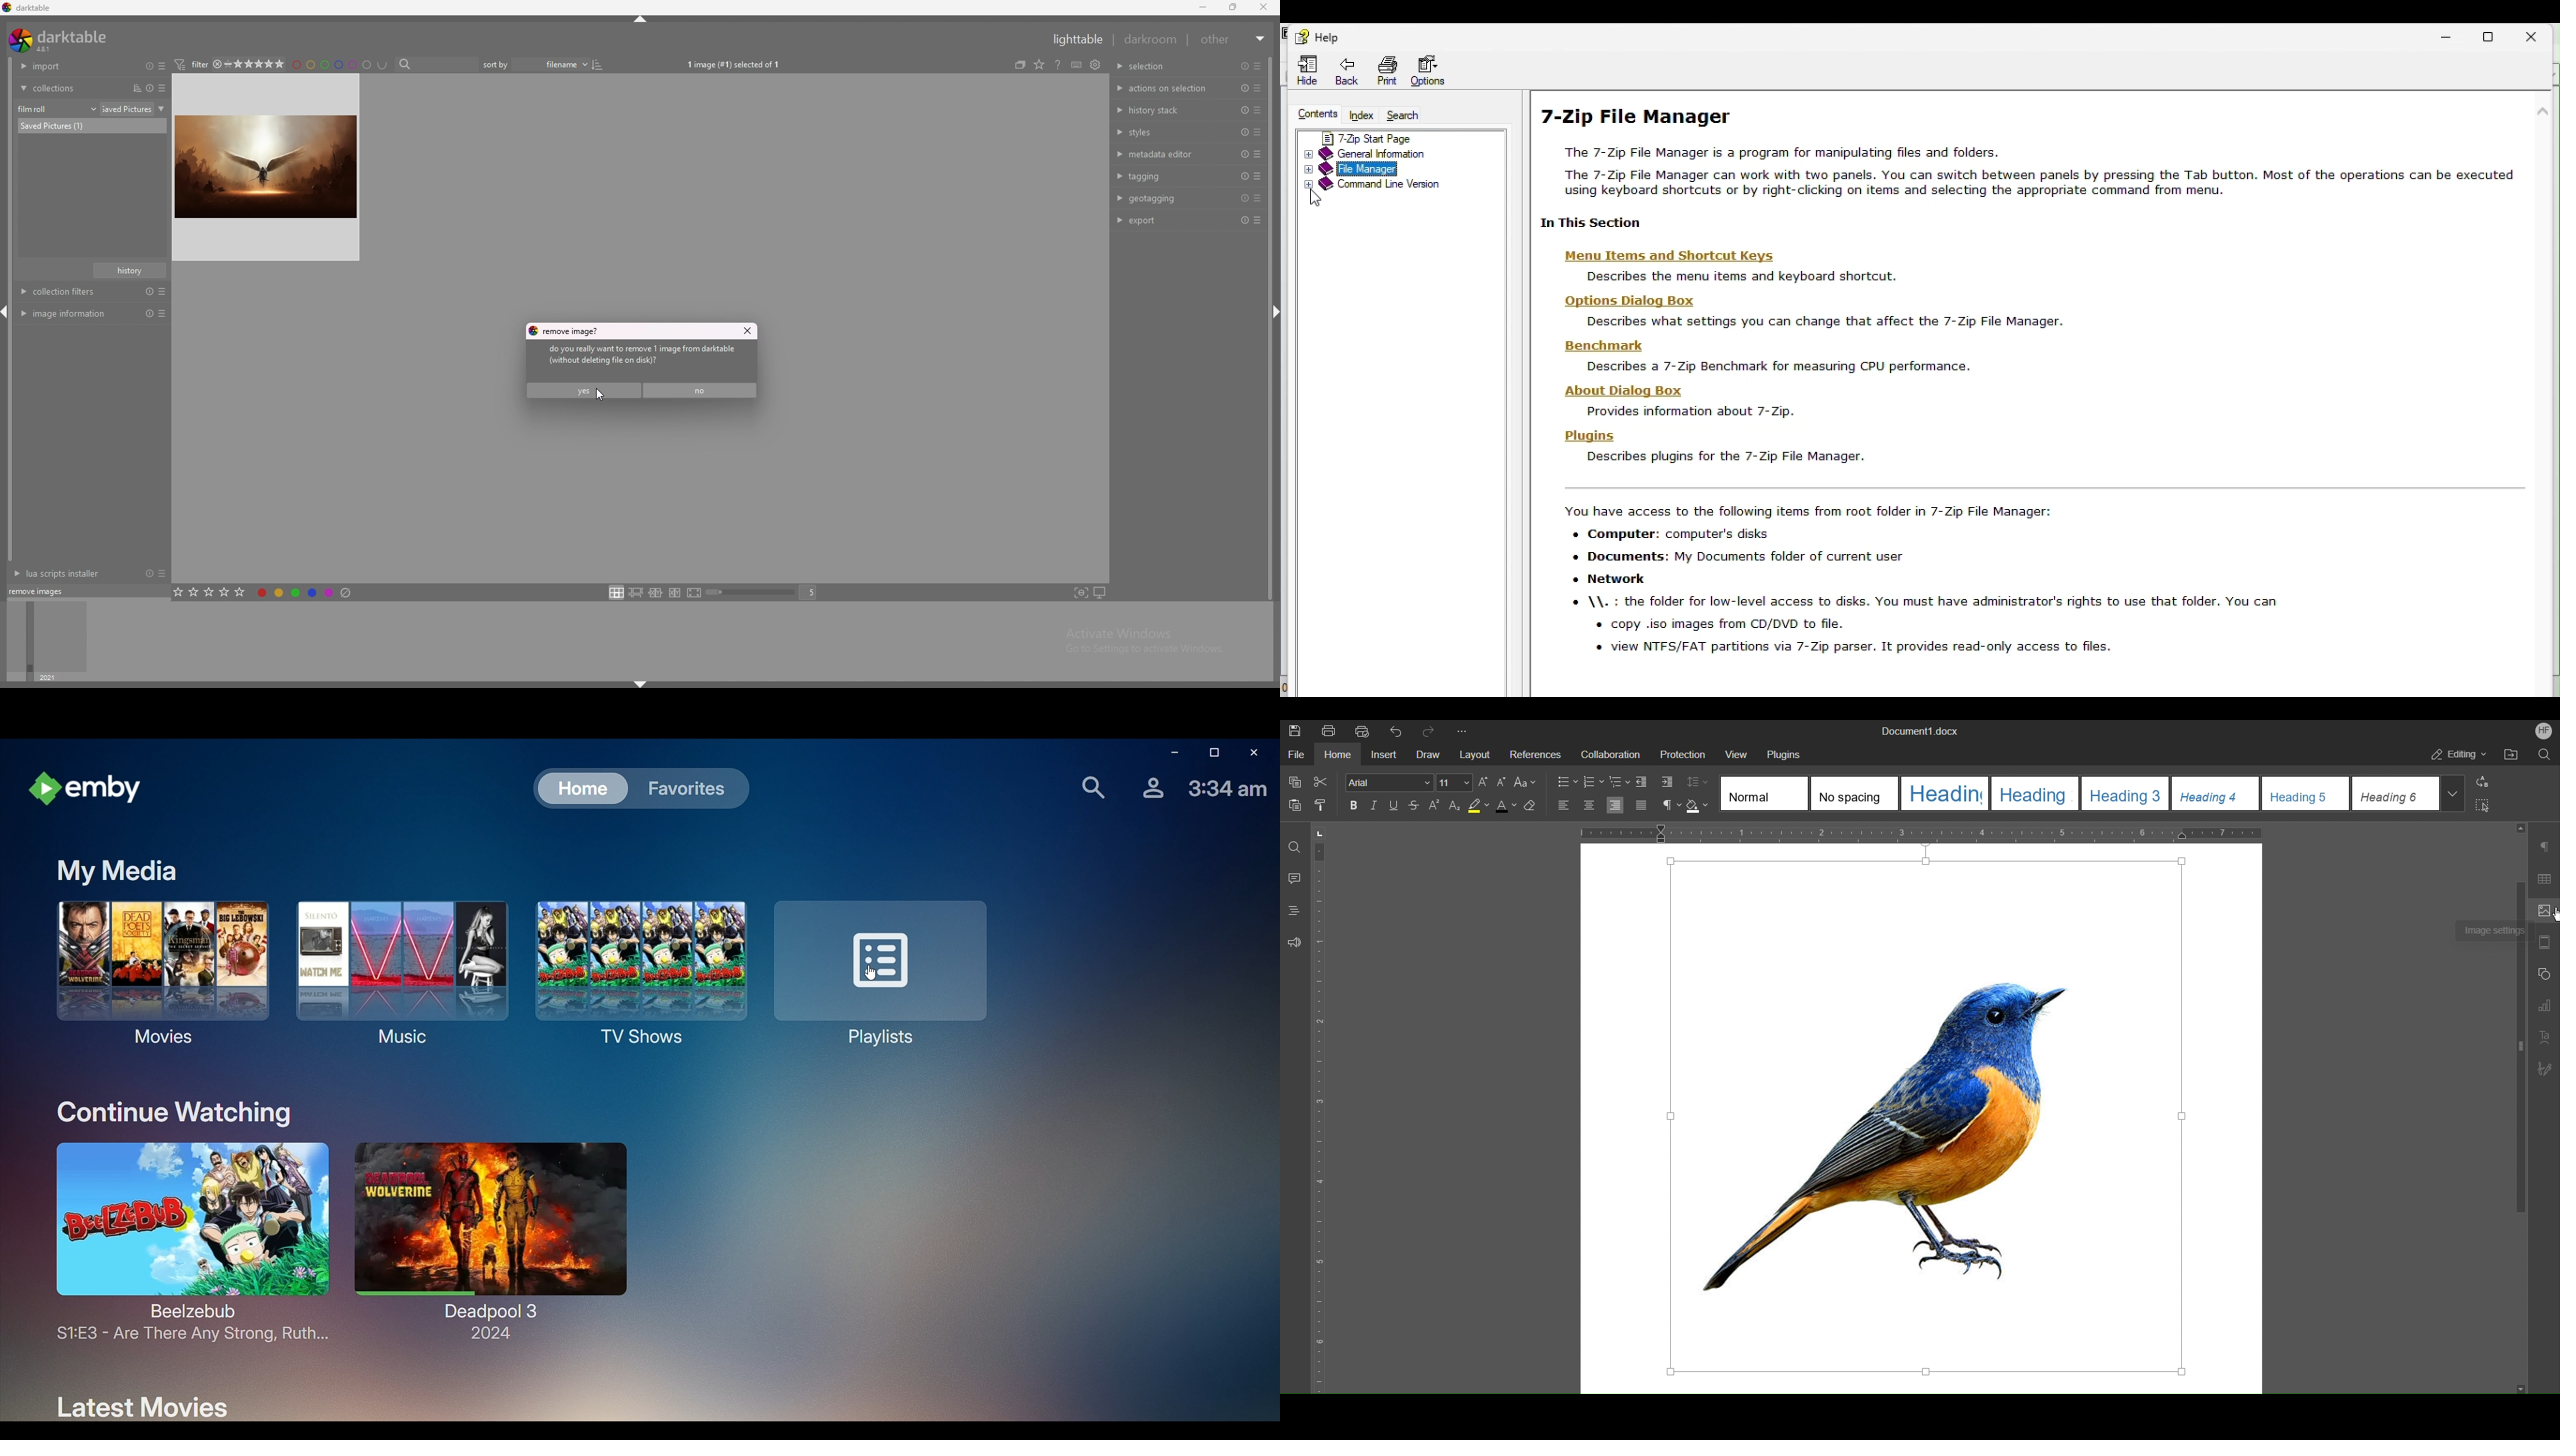 Image resolution: width=2576 pixels, height=1456 pixels. What do you see at coordinates (637, 683) in the screenshot?
I see `hide` at bounding box center [637, 683].